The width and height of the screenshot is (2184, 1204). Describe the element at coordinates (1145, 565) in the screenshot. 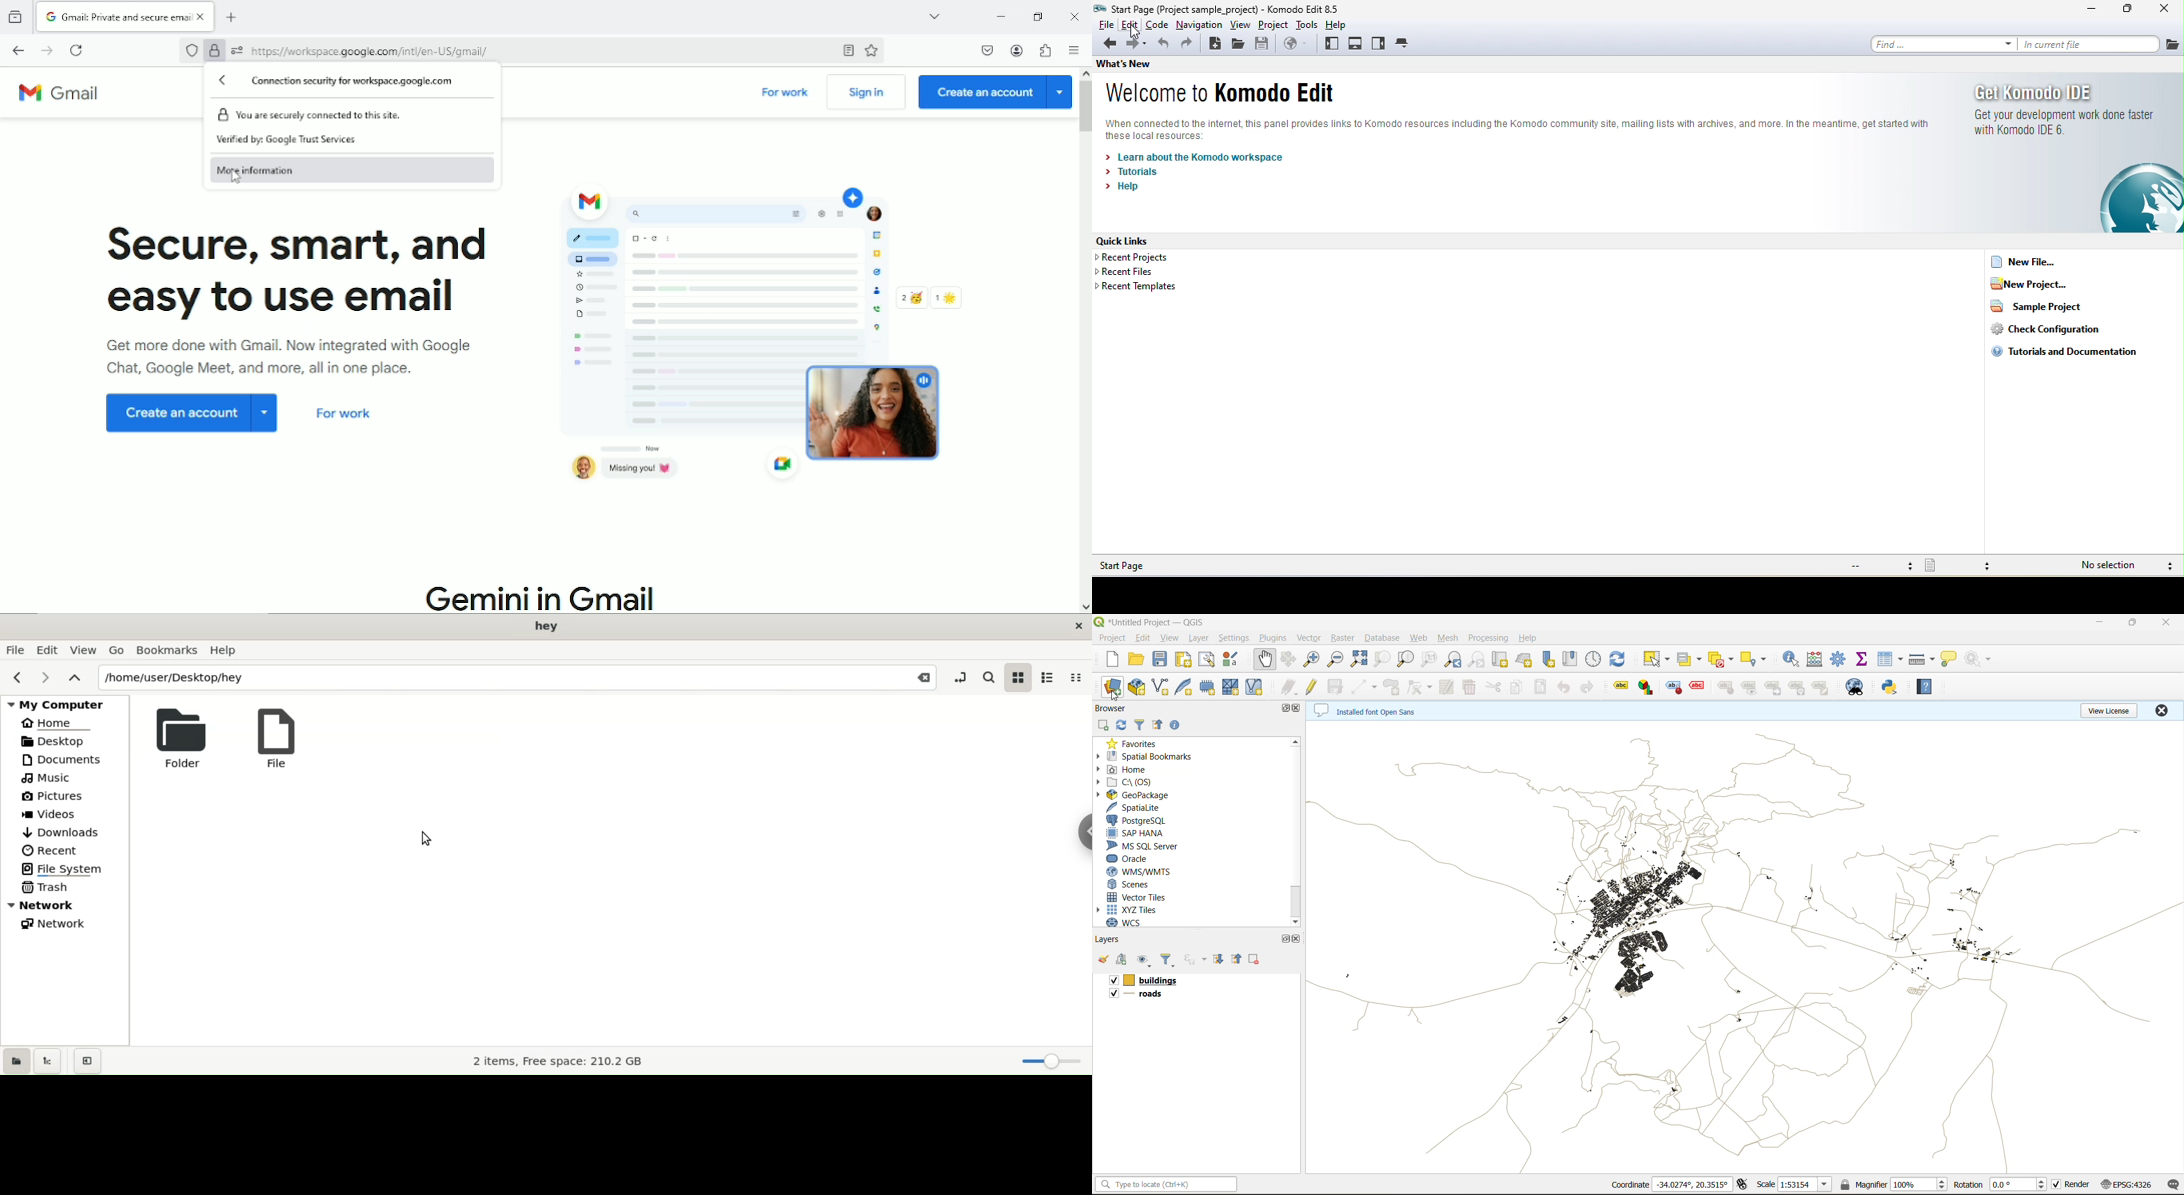

I see `start page` at that location.